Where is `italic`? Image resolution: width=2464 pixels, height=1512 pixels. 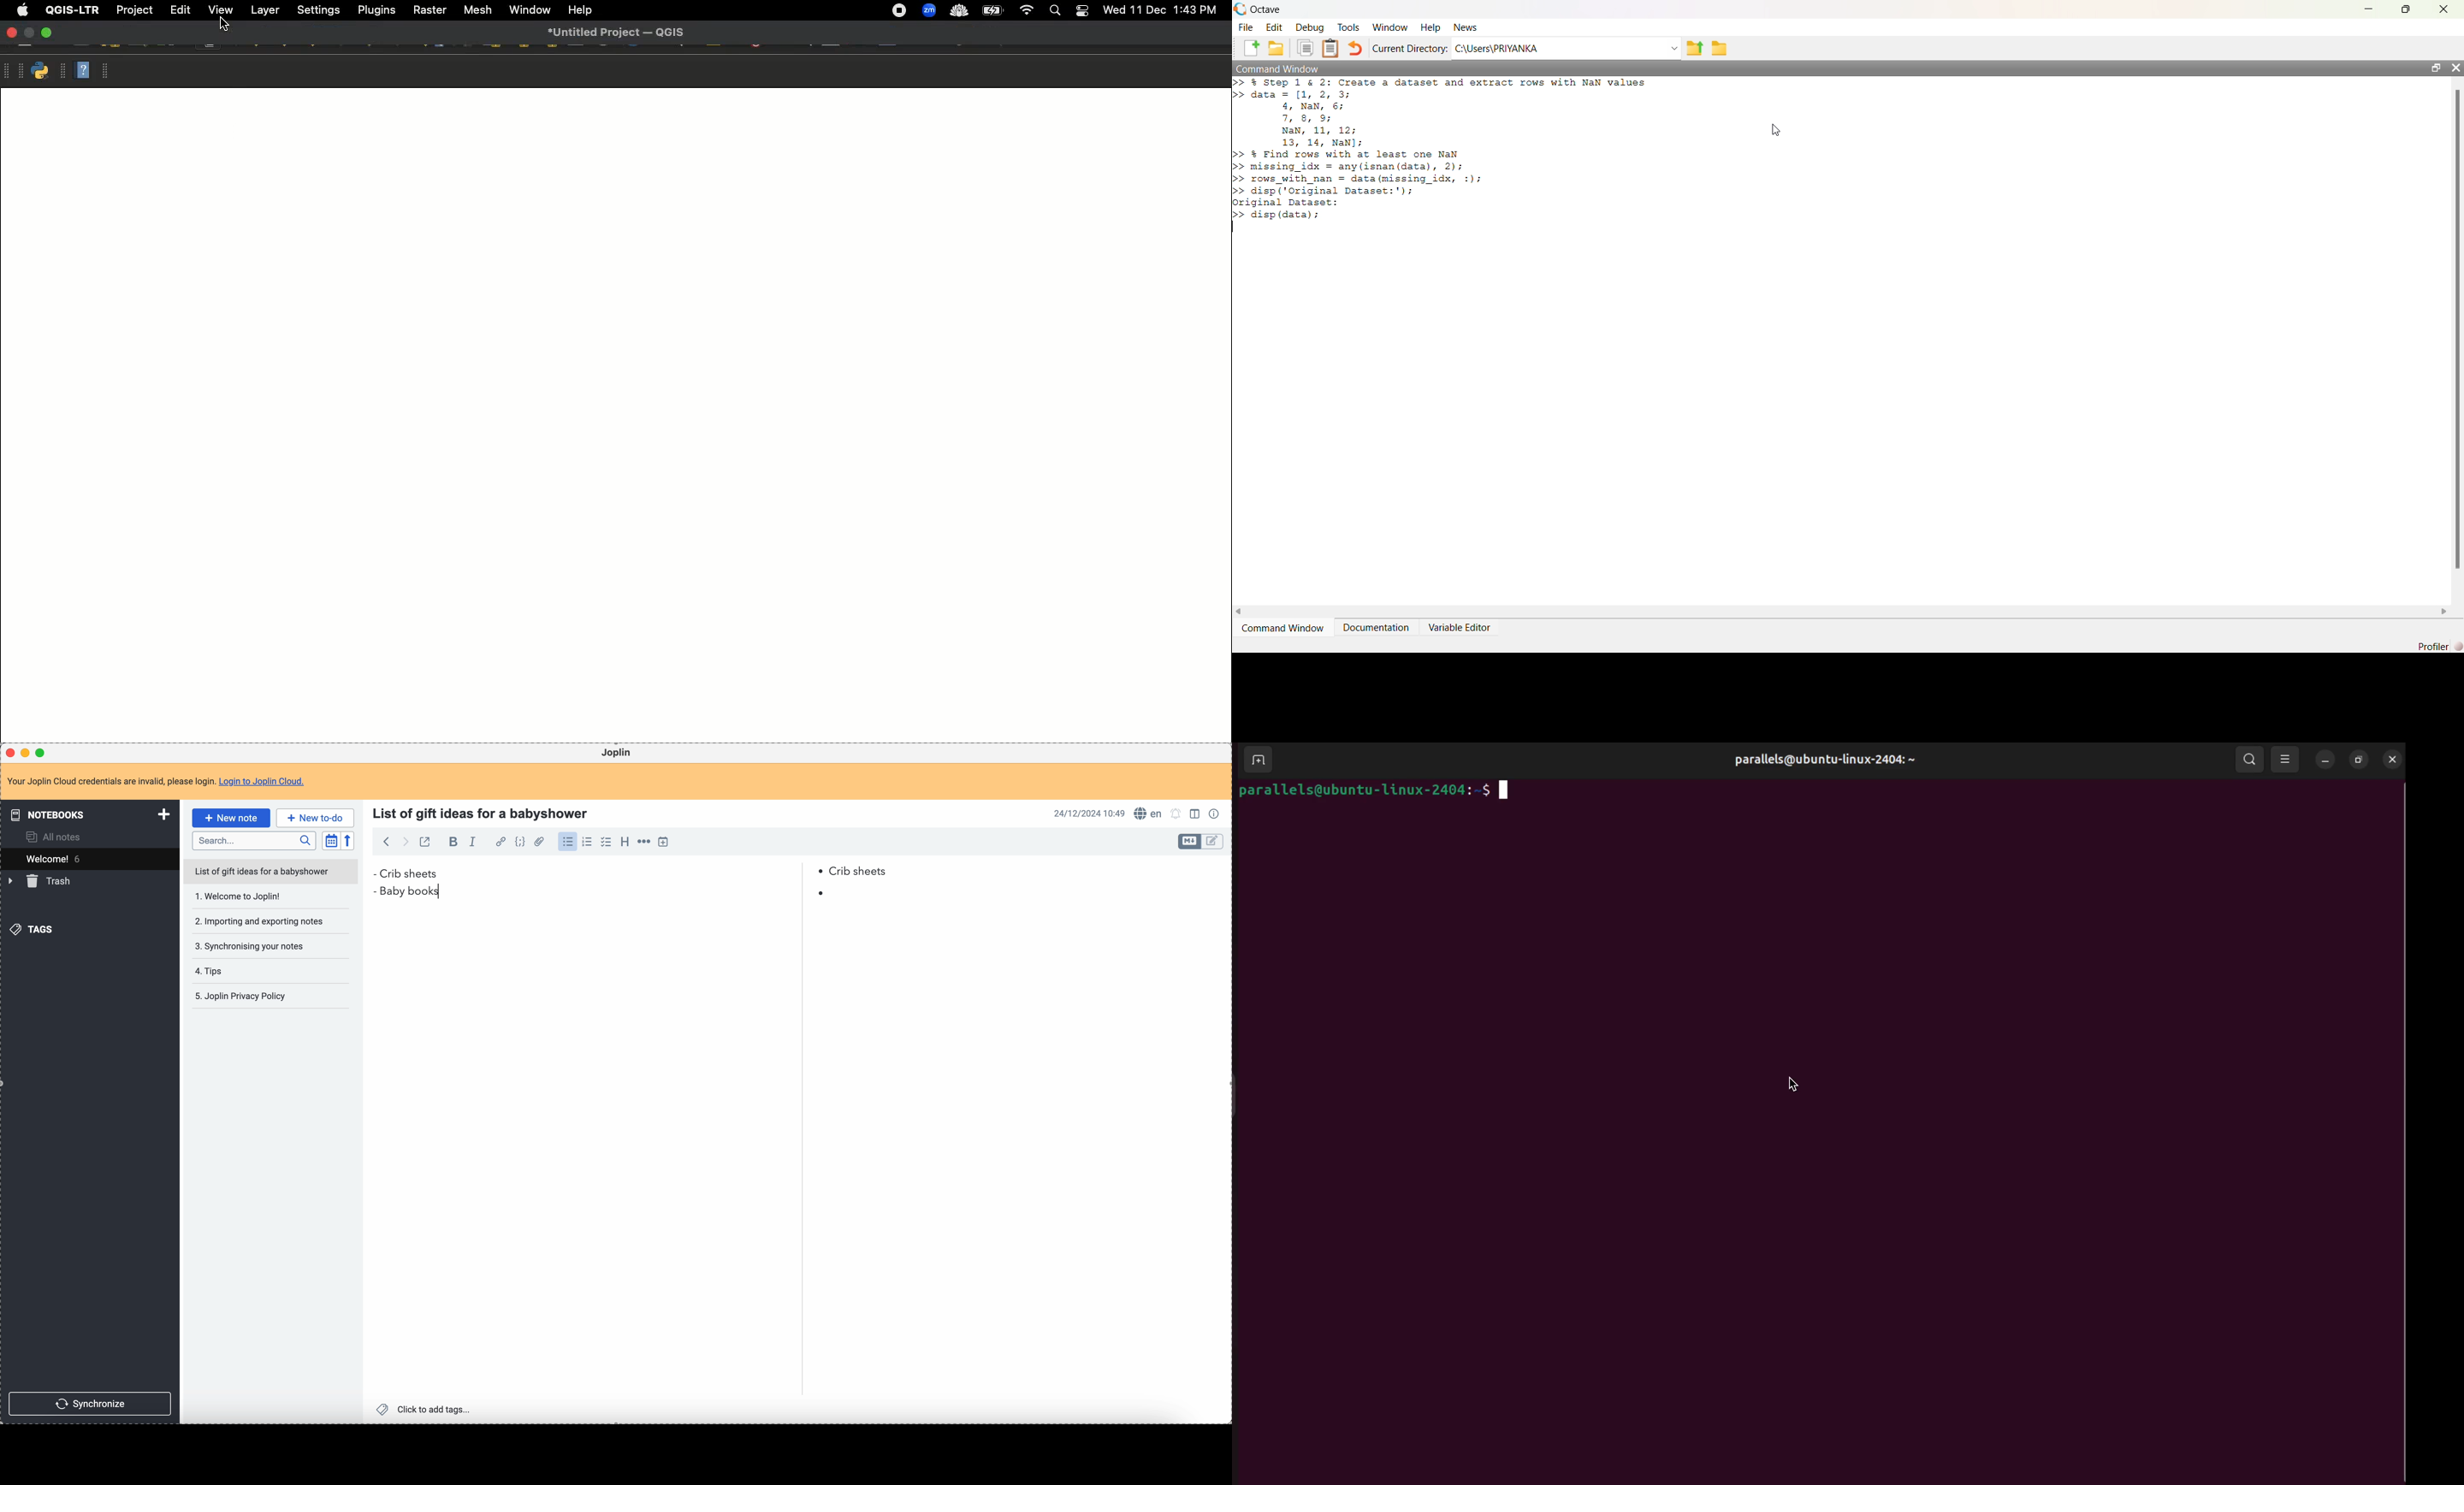
italic is located at coordinates (474, 842).